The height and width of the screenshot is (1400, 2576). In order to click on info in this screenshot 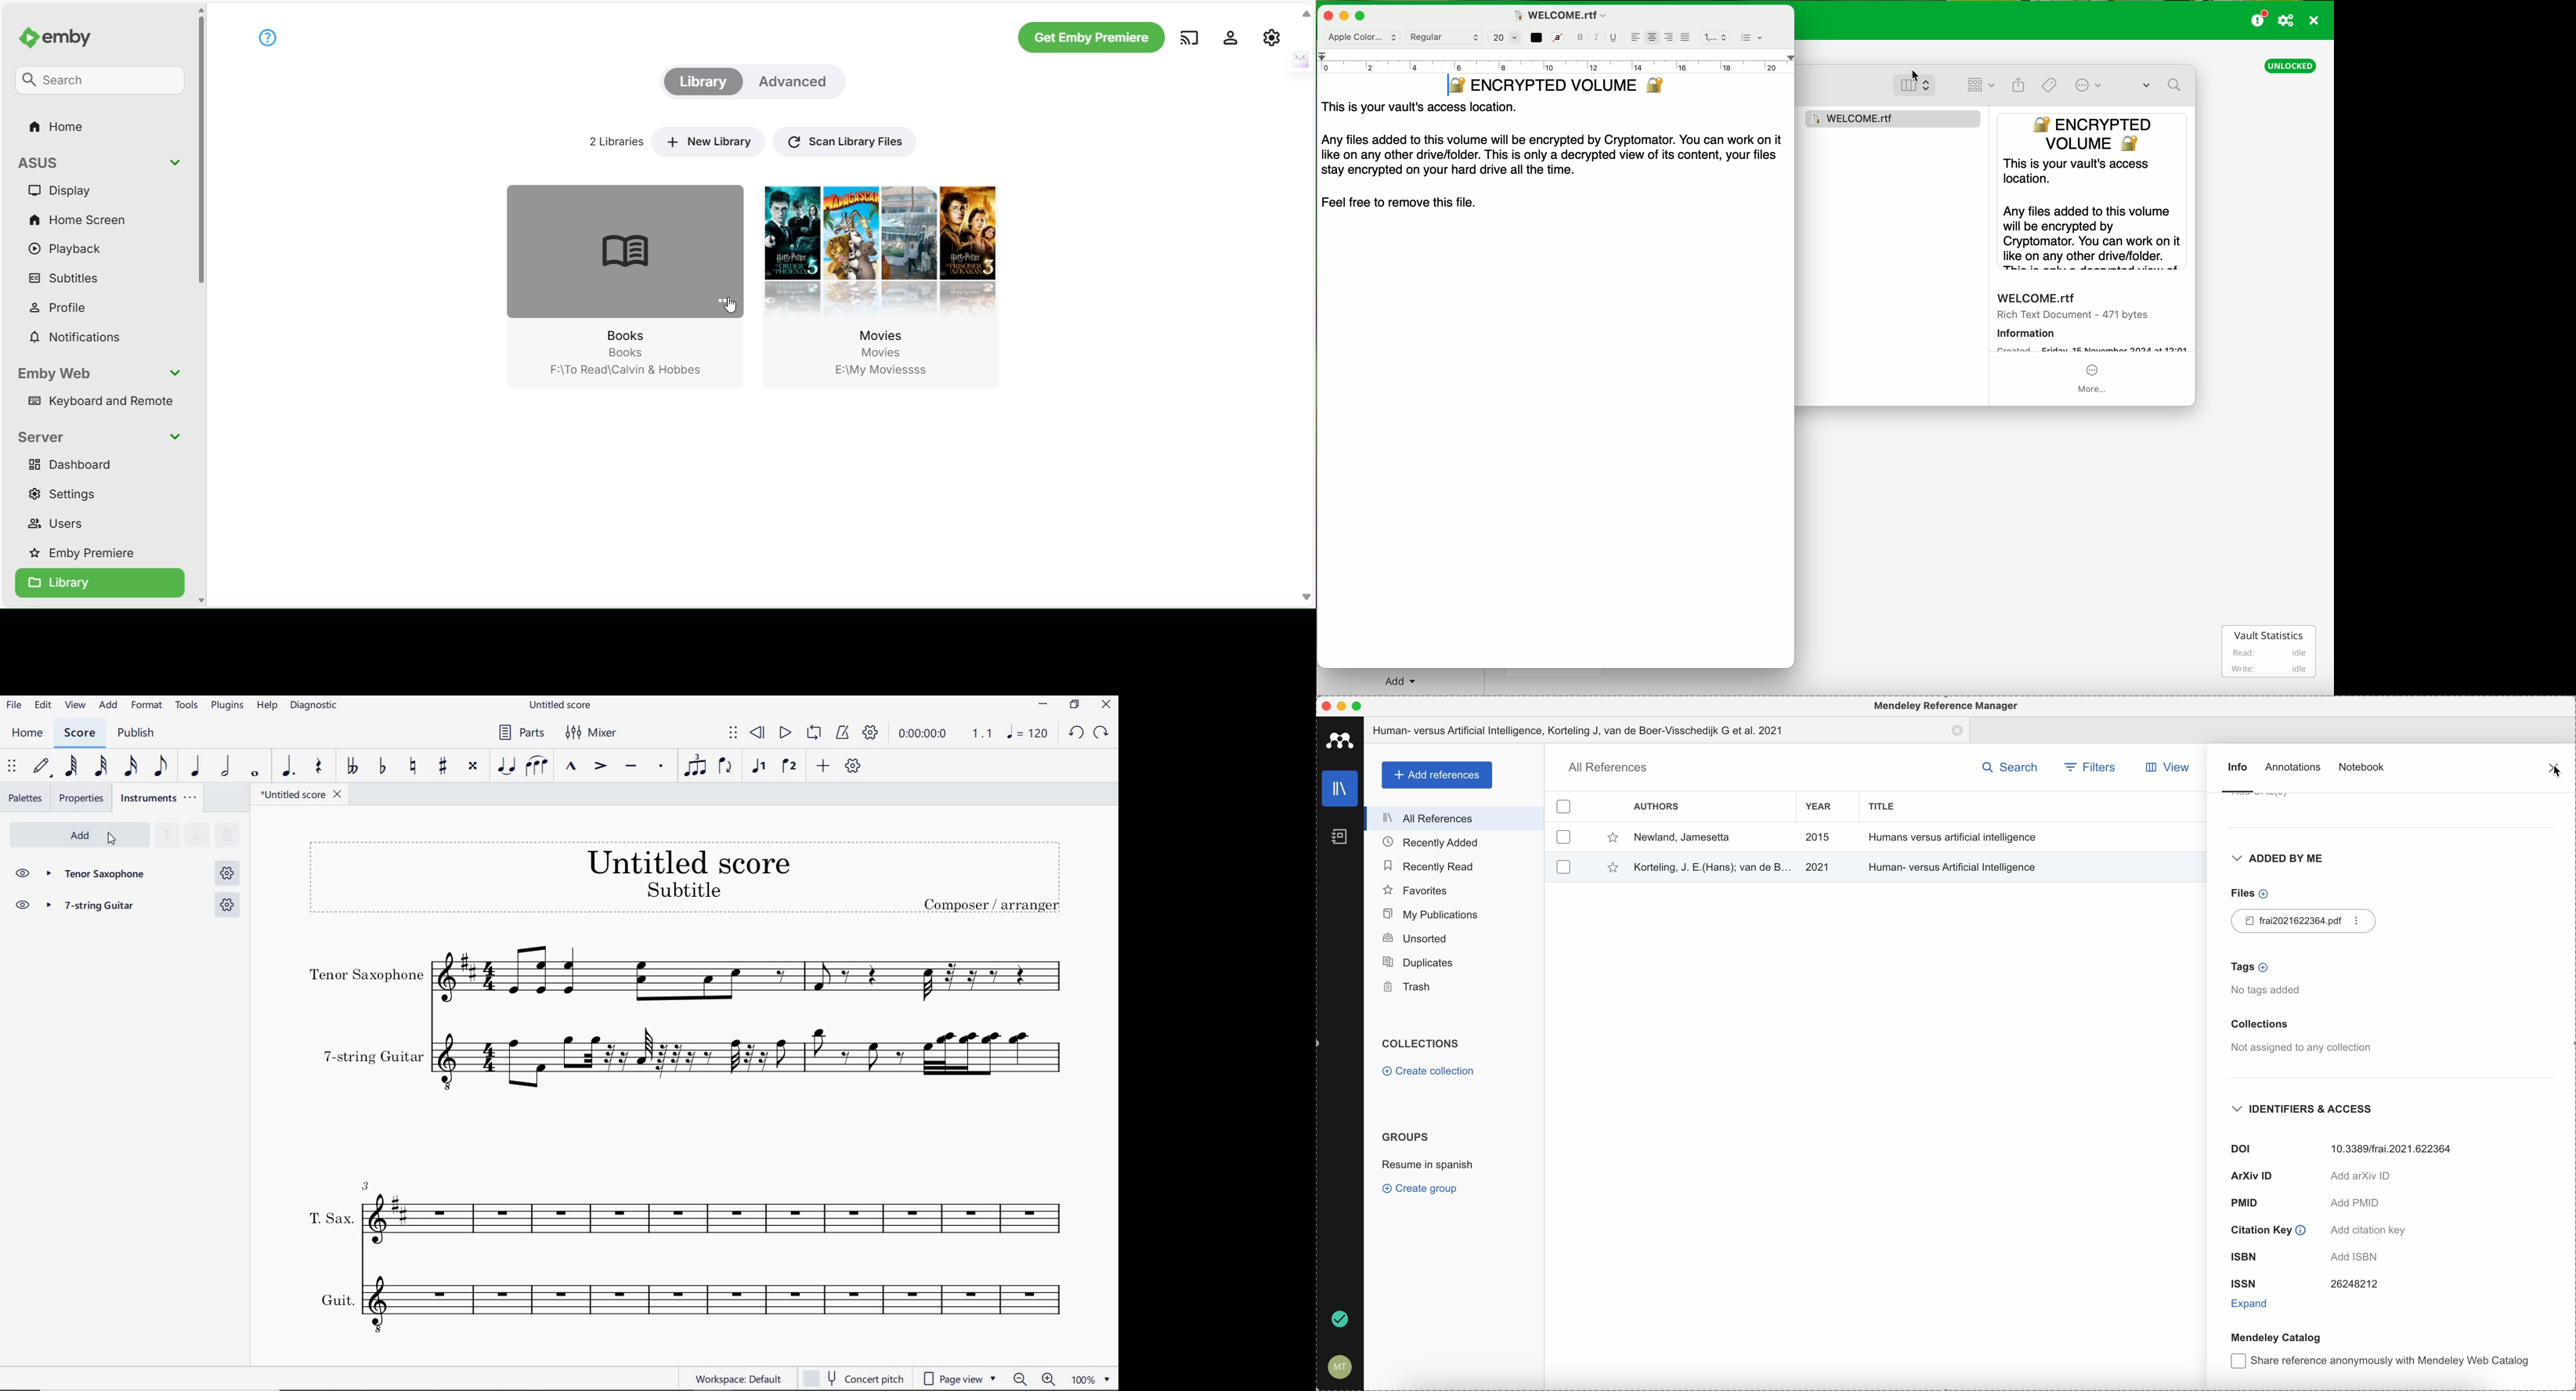, I will do `click(2236, 777)`.